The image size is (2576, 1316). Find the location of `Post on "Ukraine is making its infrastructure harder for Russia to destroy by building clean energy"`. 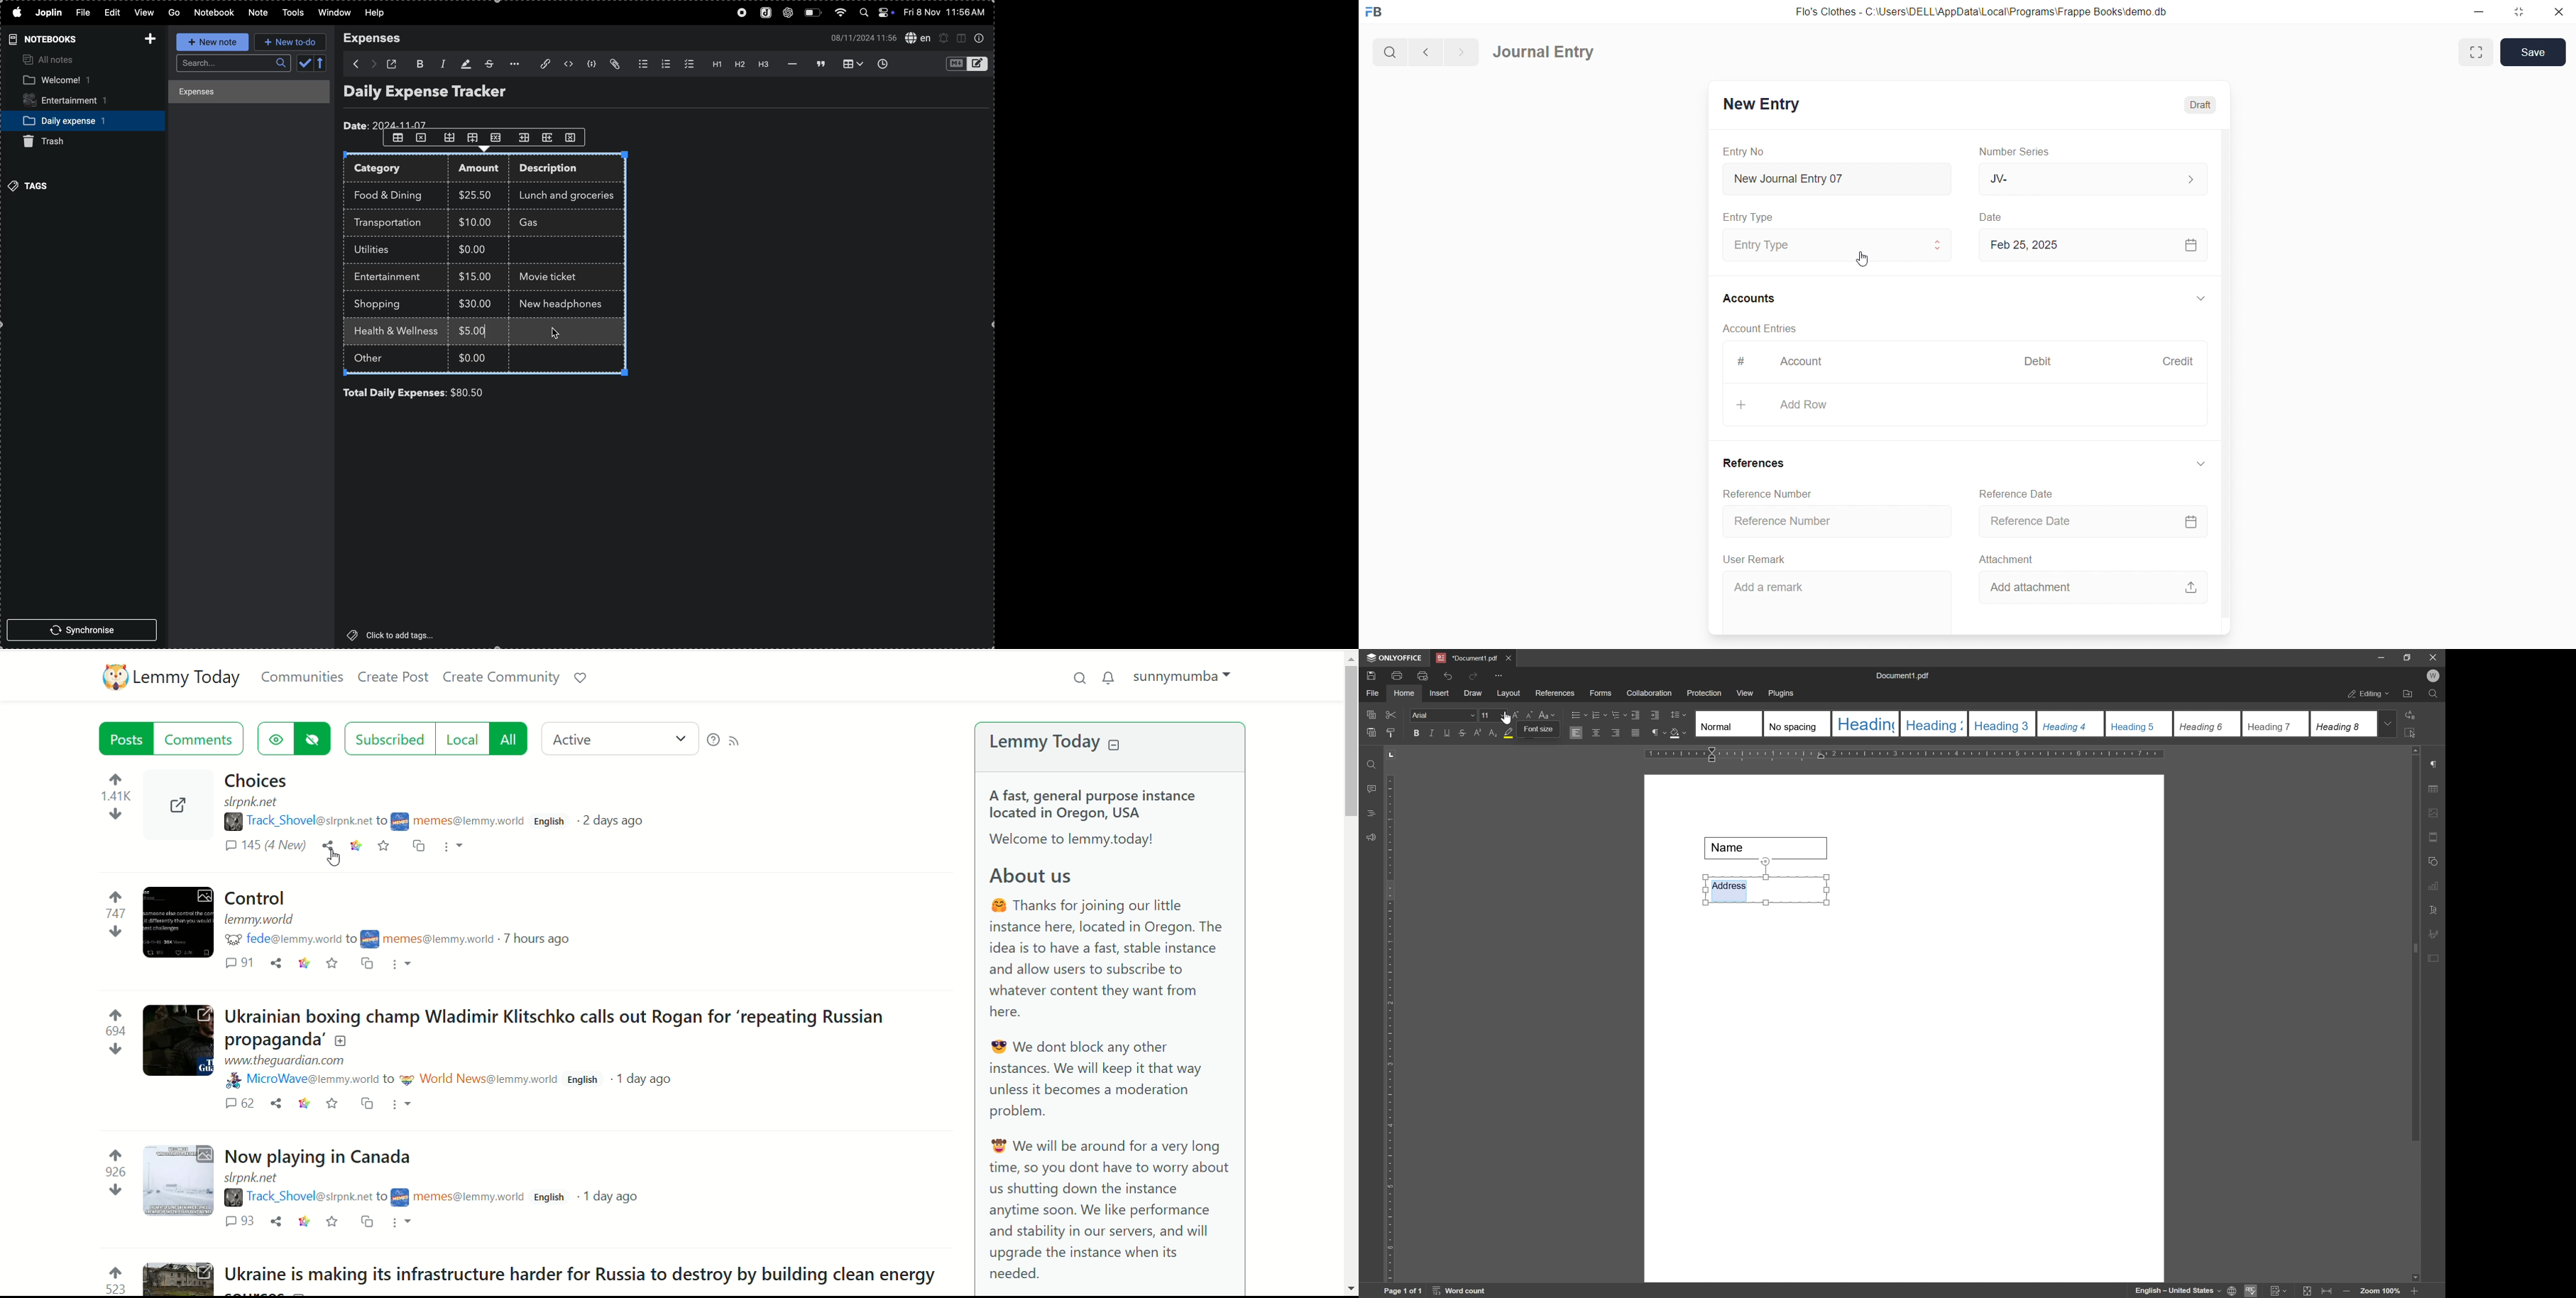

Post on "Ukraine is making its infrastructure harder for Russia to destroy by building clean energy" is located at coordinates (581, 1273).